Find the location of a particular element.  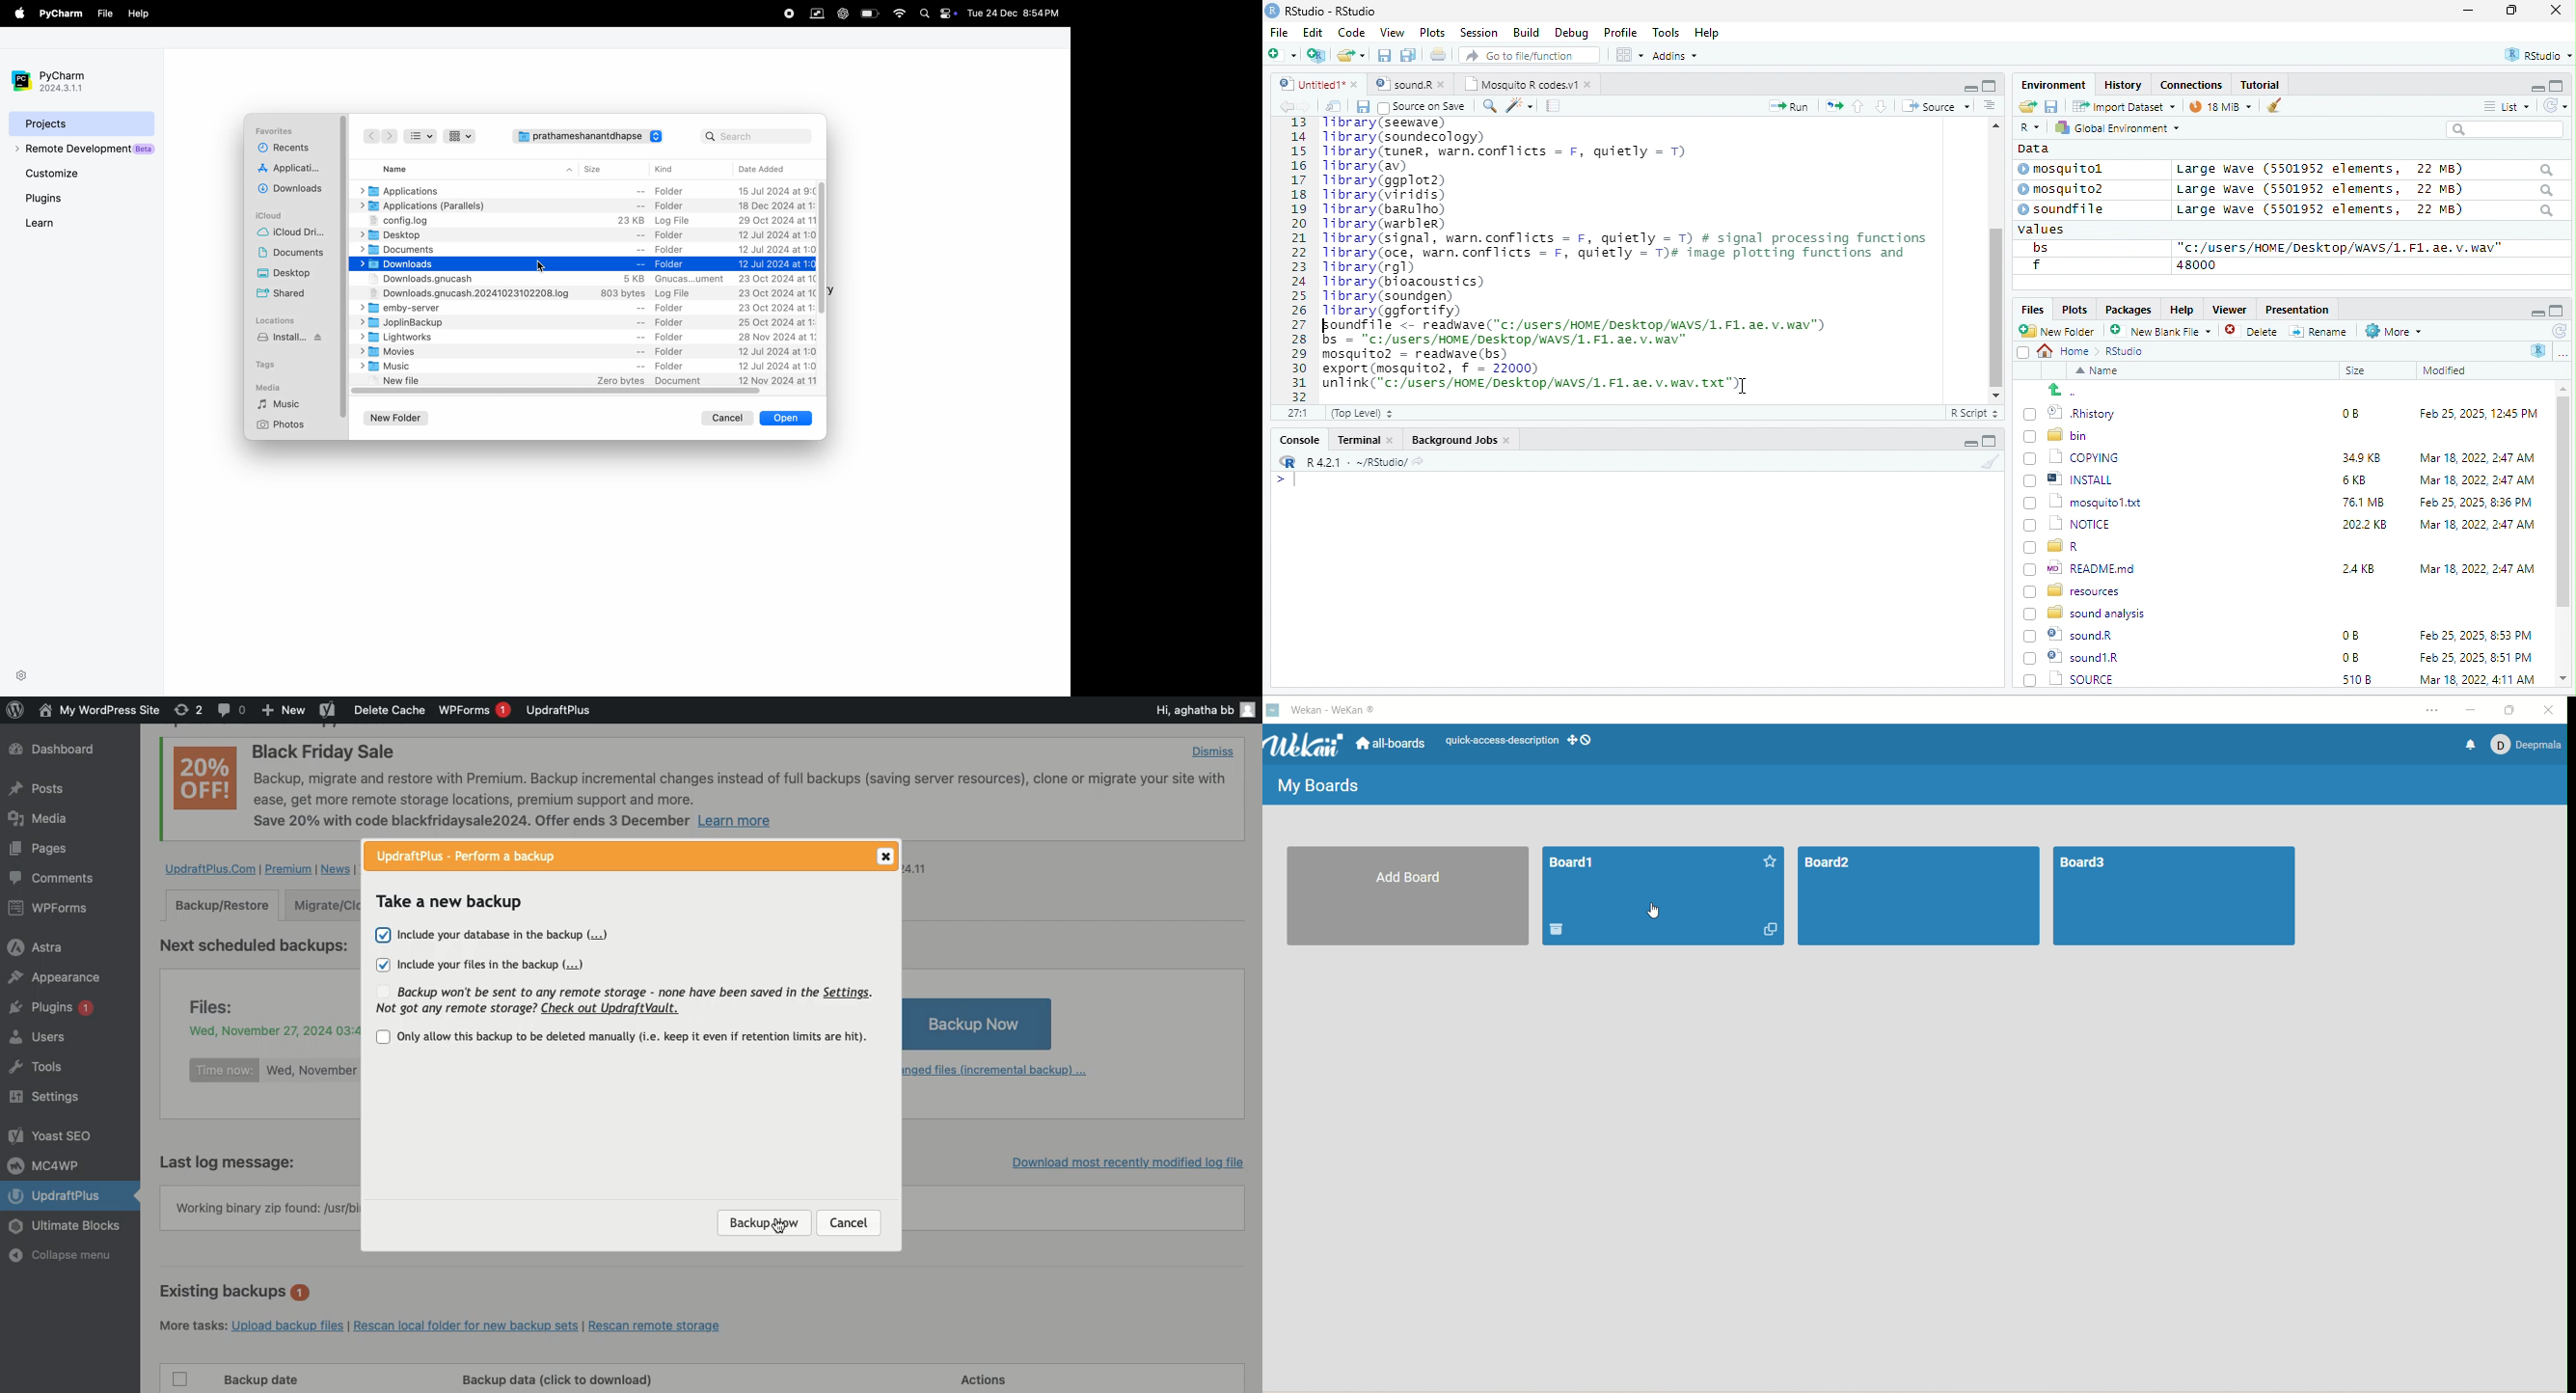

1 mosquitol.txt is located at coordinates (2076, 501).